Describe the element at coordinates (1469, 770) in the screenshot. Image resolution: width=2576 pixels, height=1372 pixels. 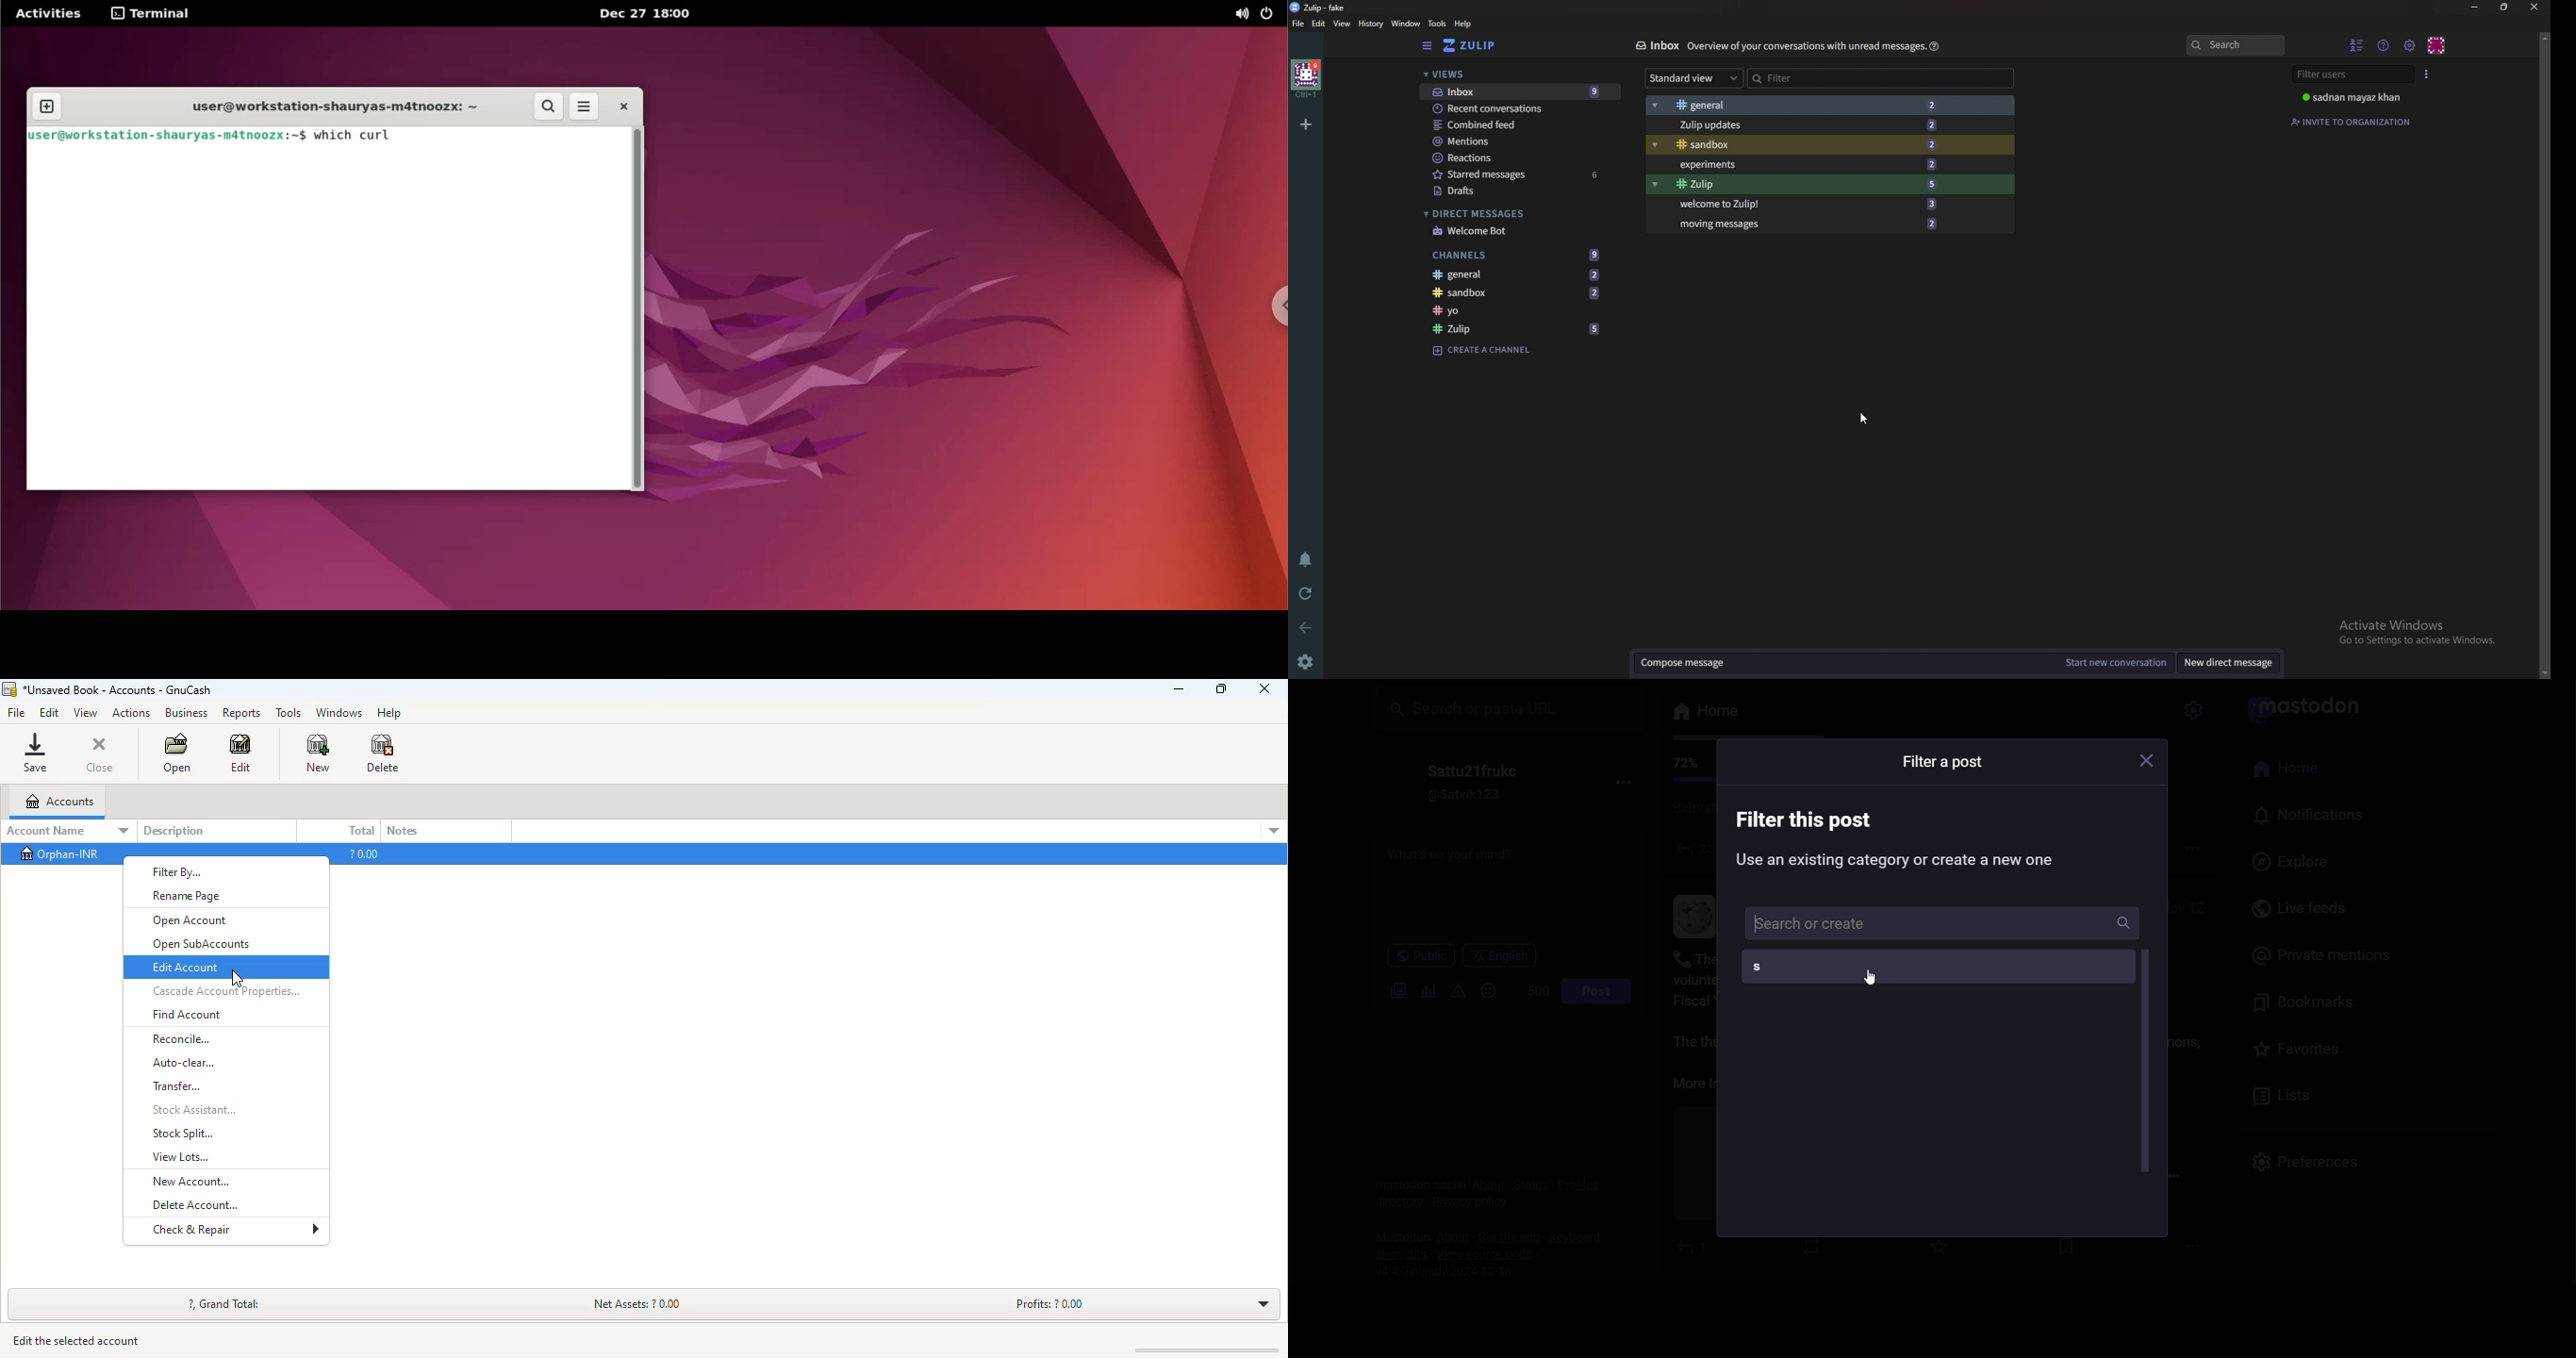
I see `name` at that location.